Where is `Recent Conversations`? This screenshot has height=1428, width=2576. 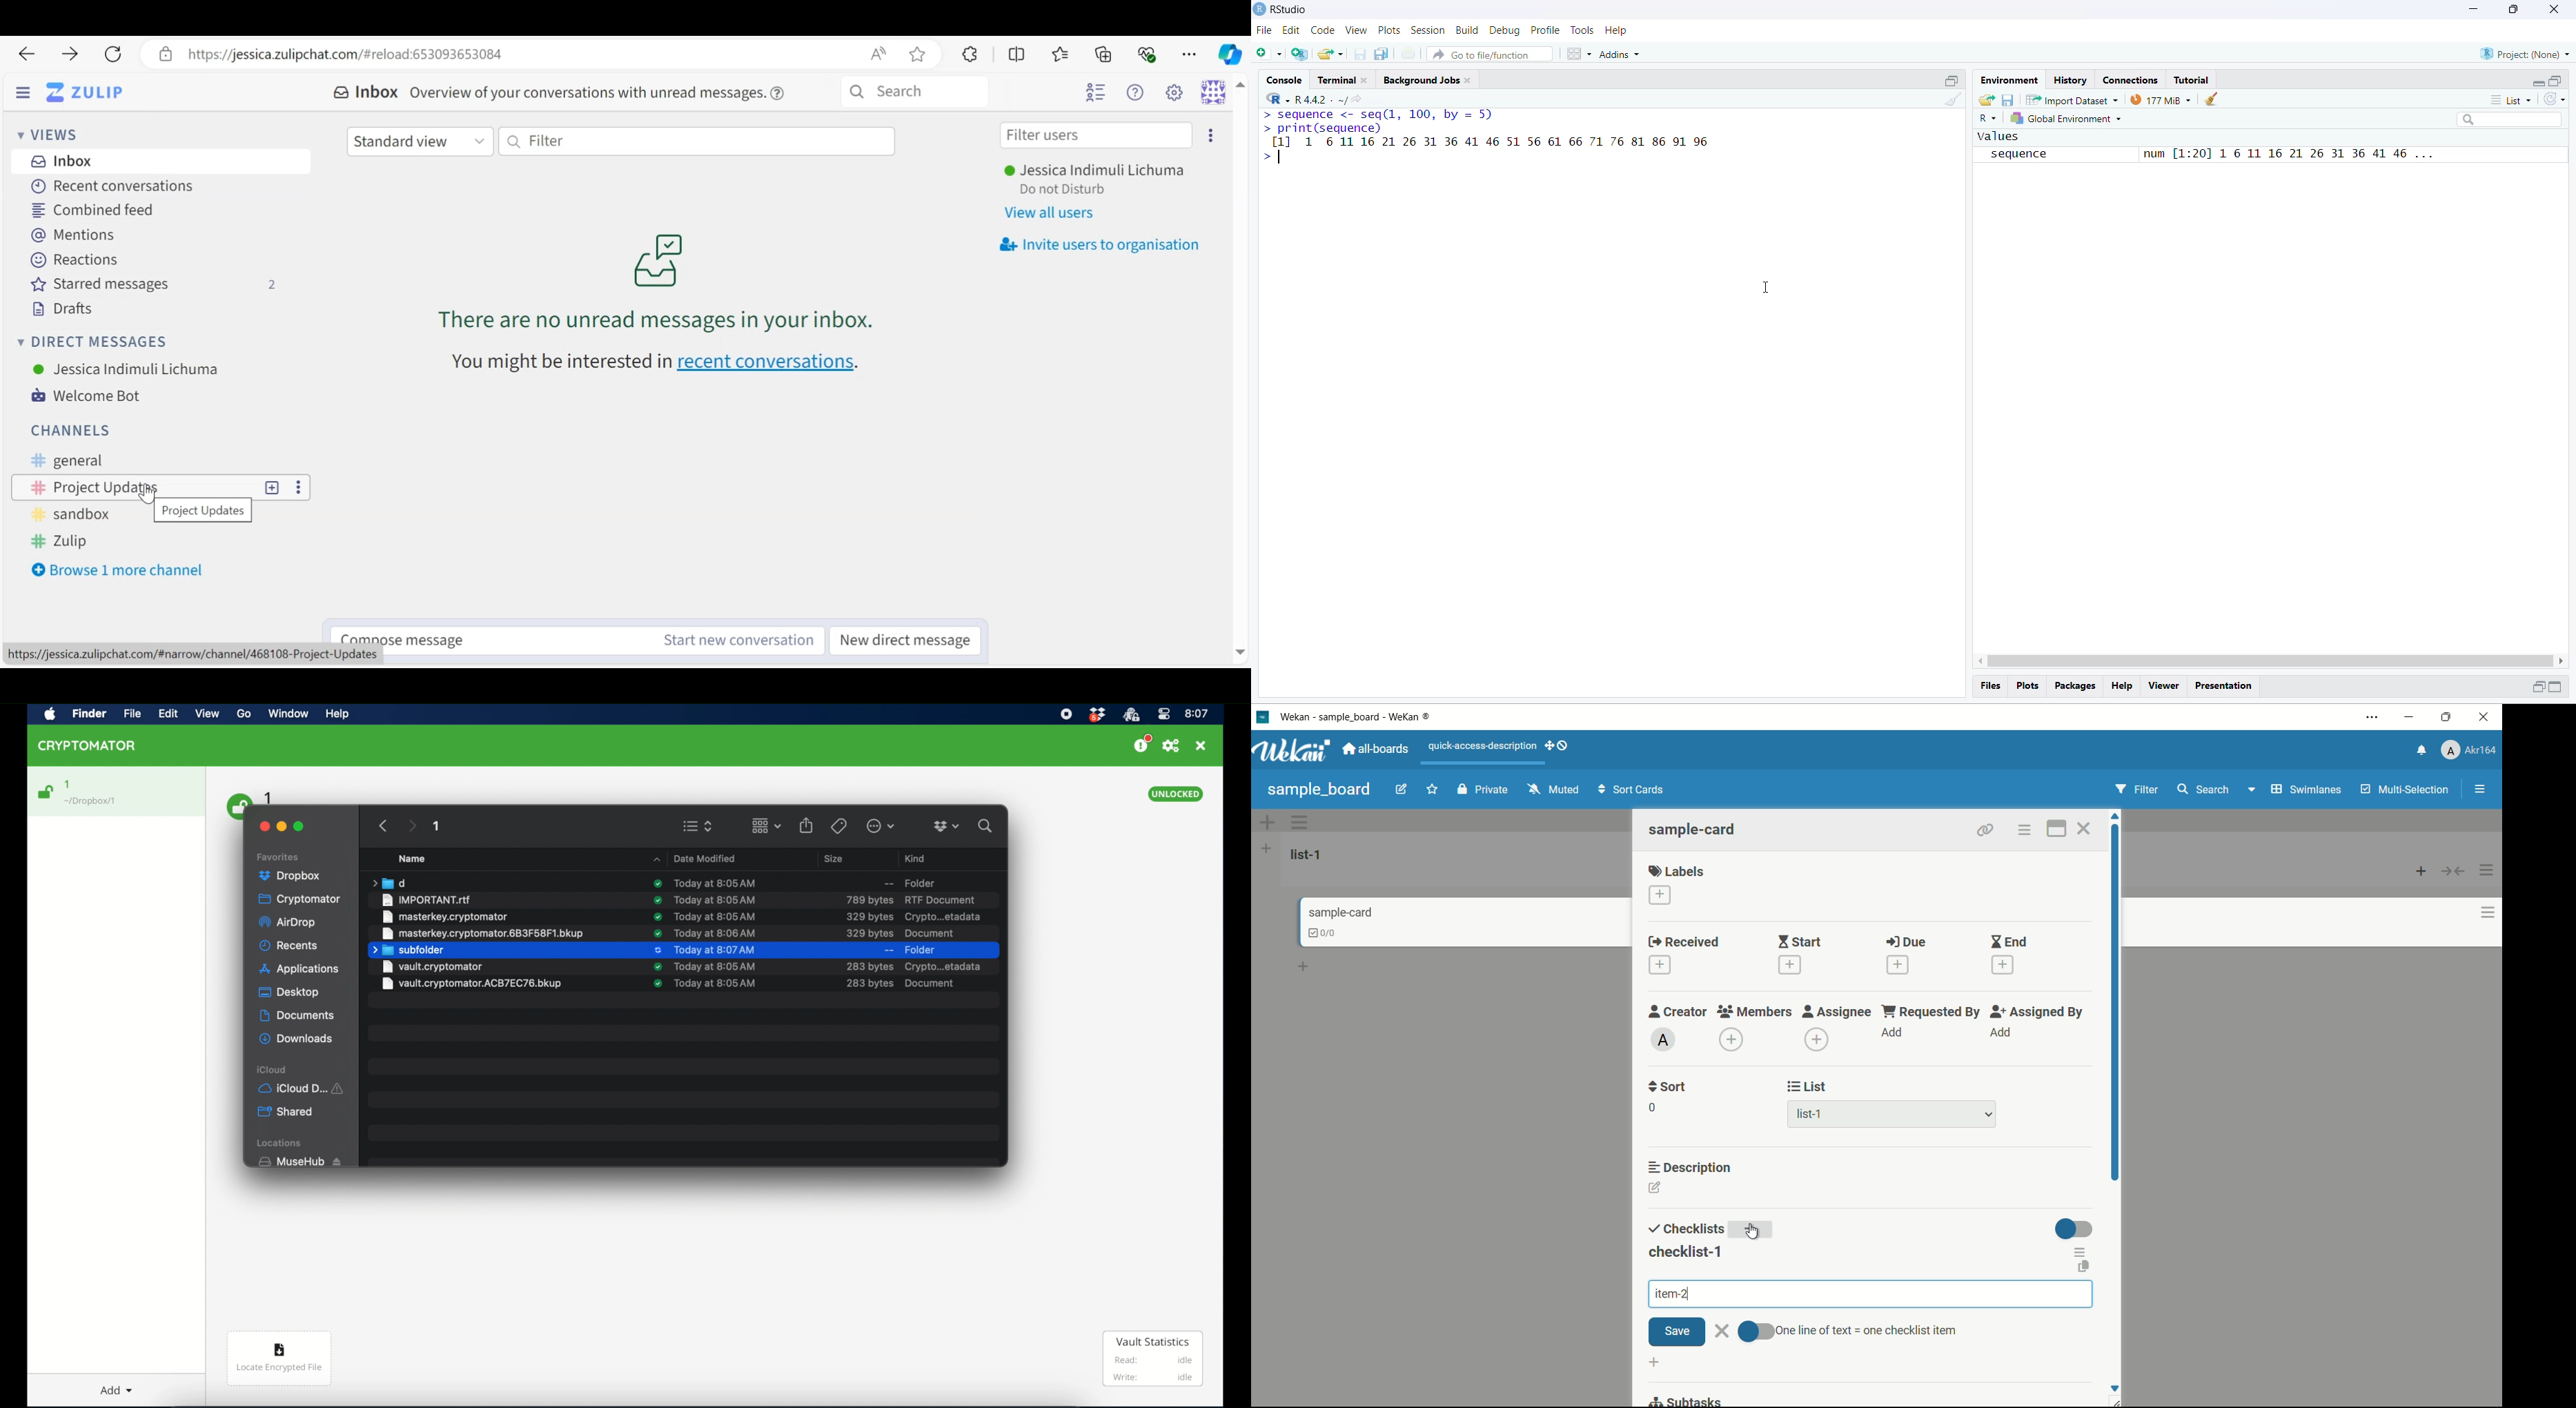 Recent Conversations is located at coordinates (108, 187).